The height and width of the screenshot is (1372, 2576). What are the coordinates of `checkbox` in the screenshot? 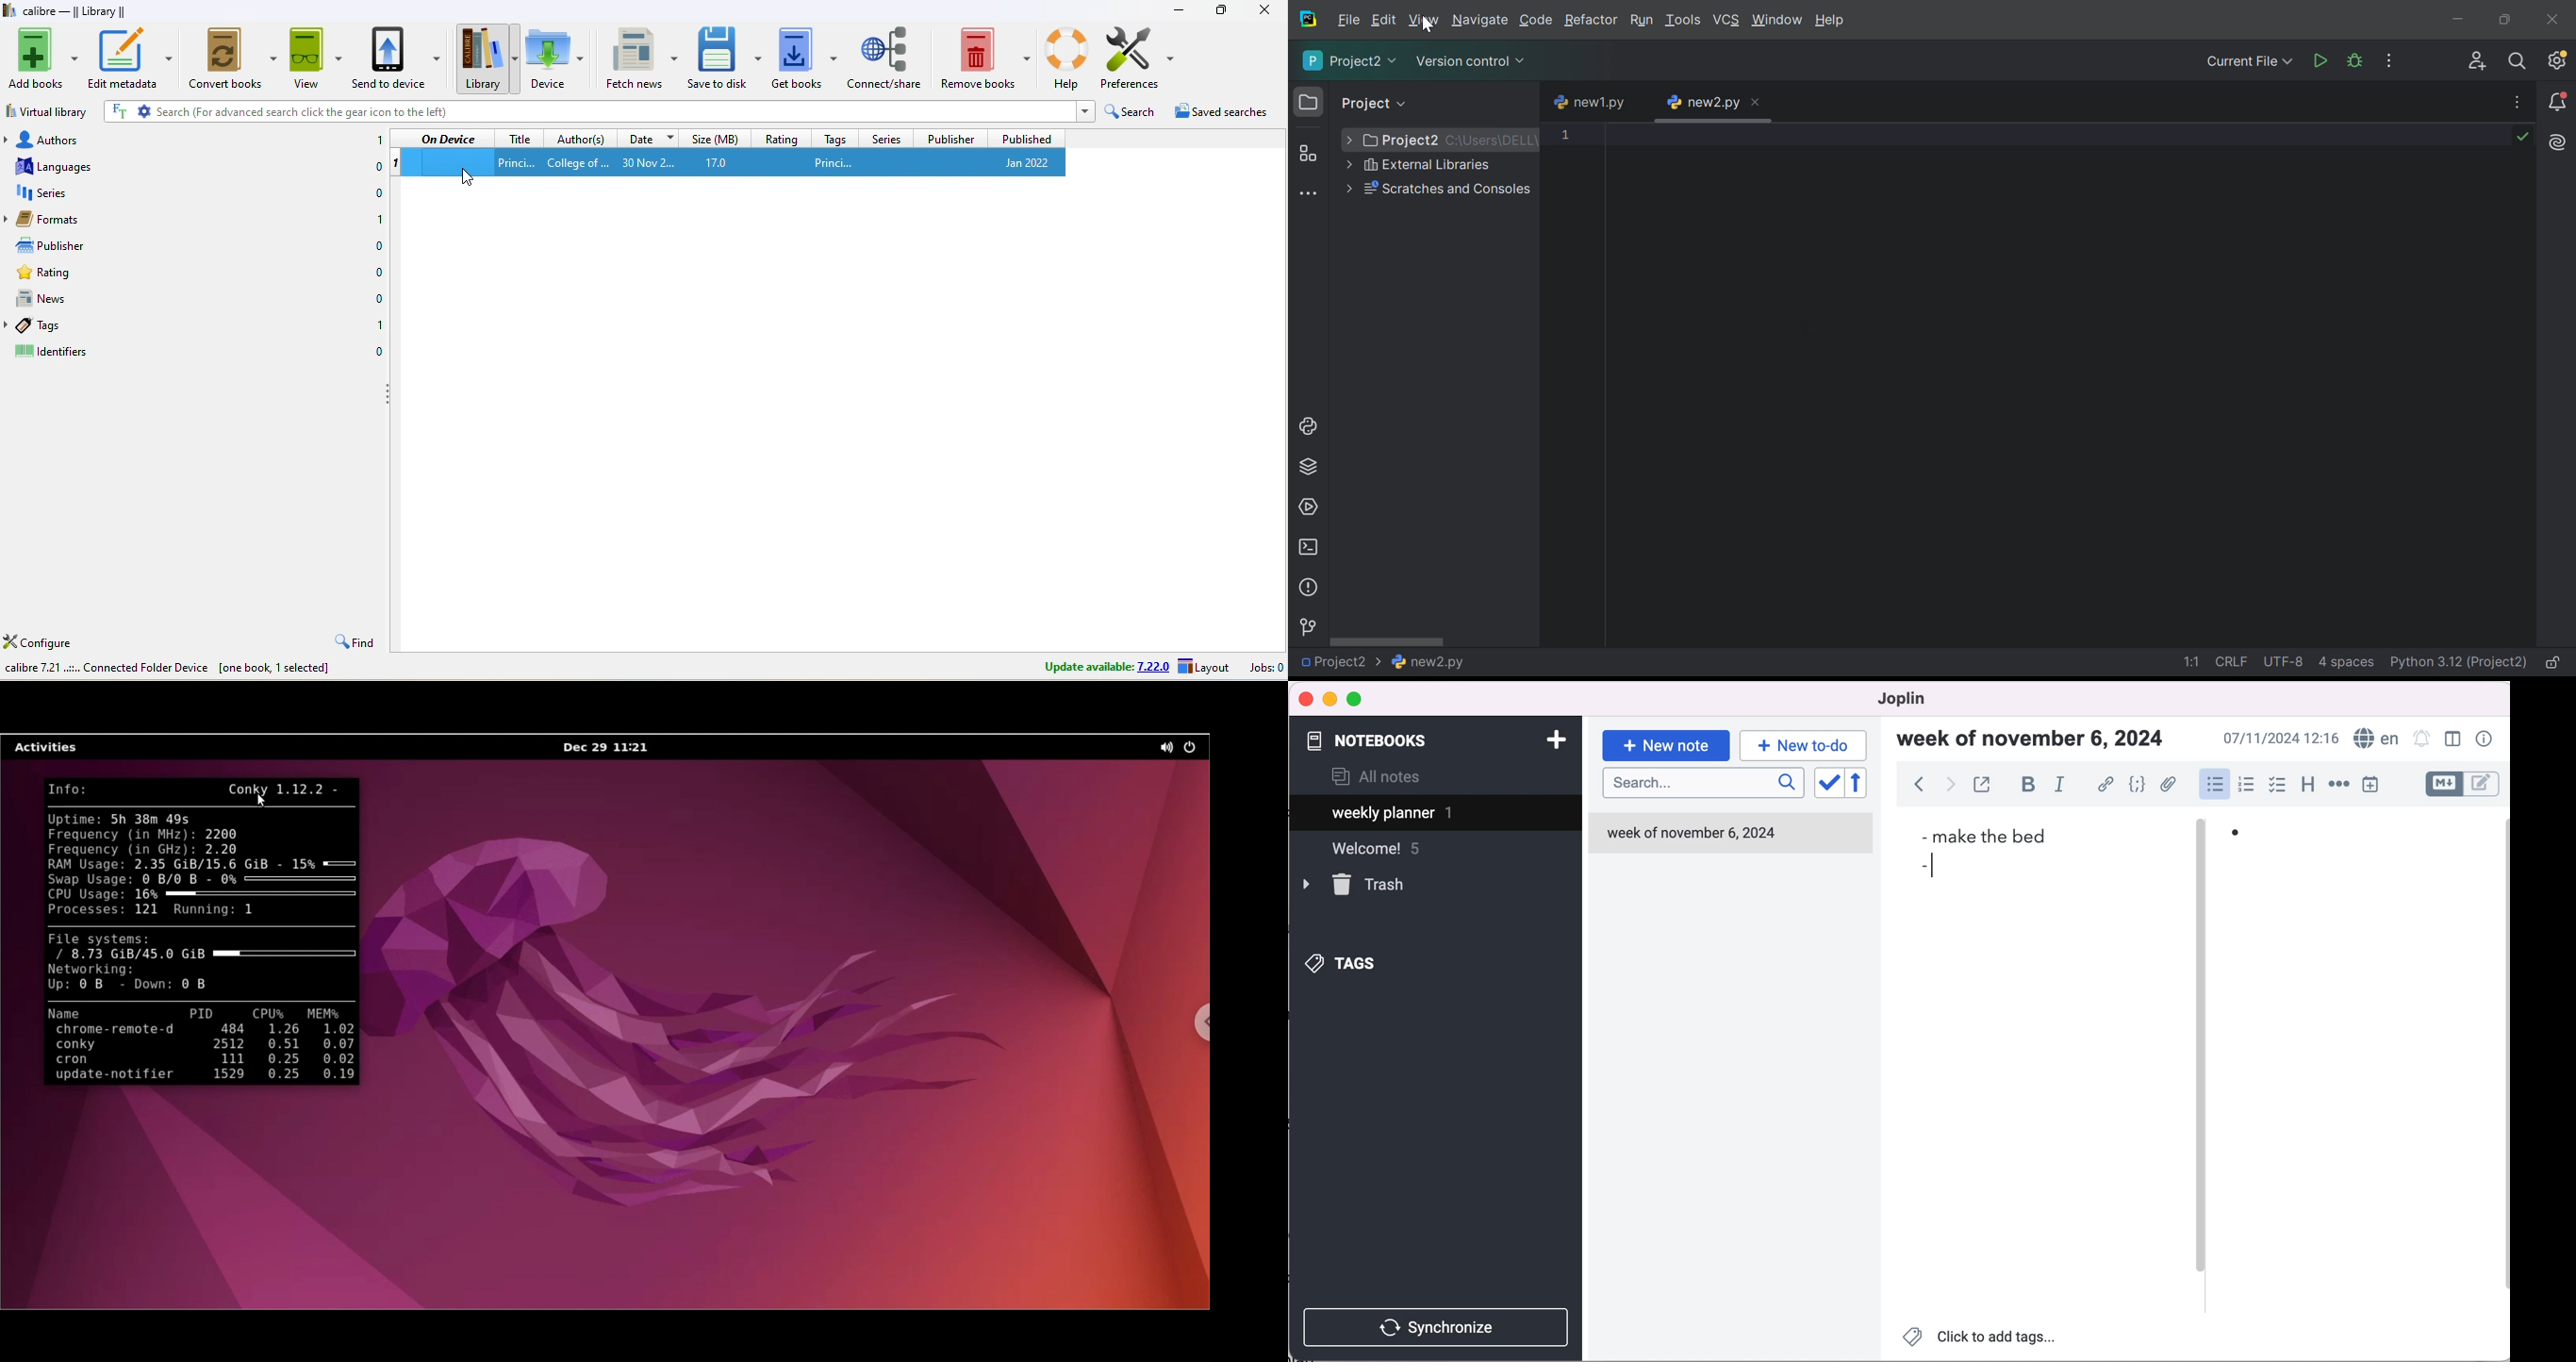 It's located at (2277, 785).